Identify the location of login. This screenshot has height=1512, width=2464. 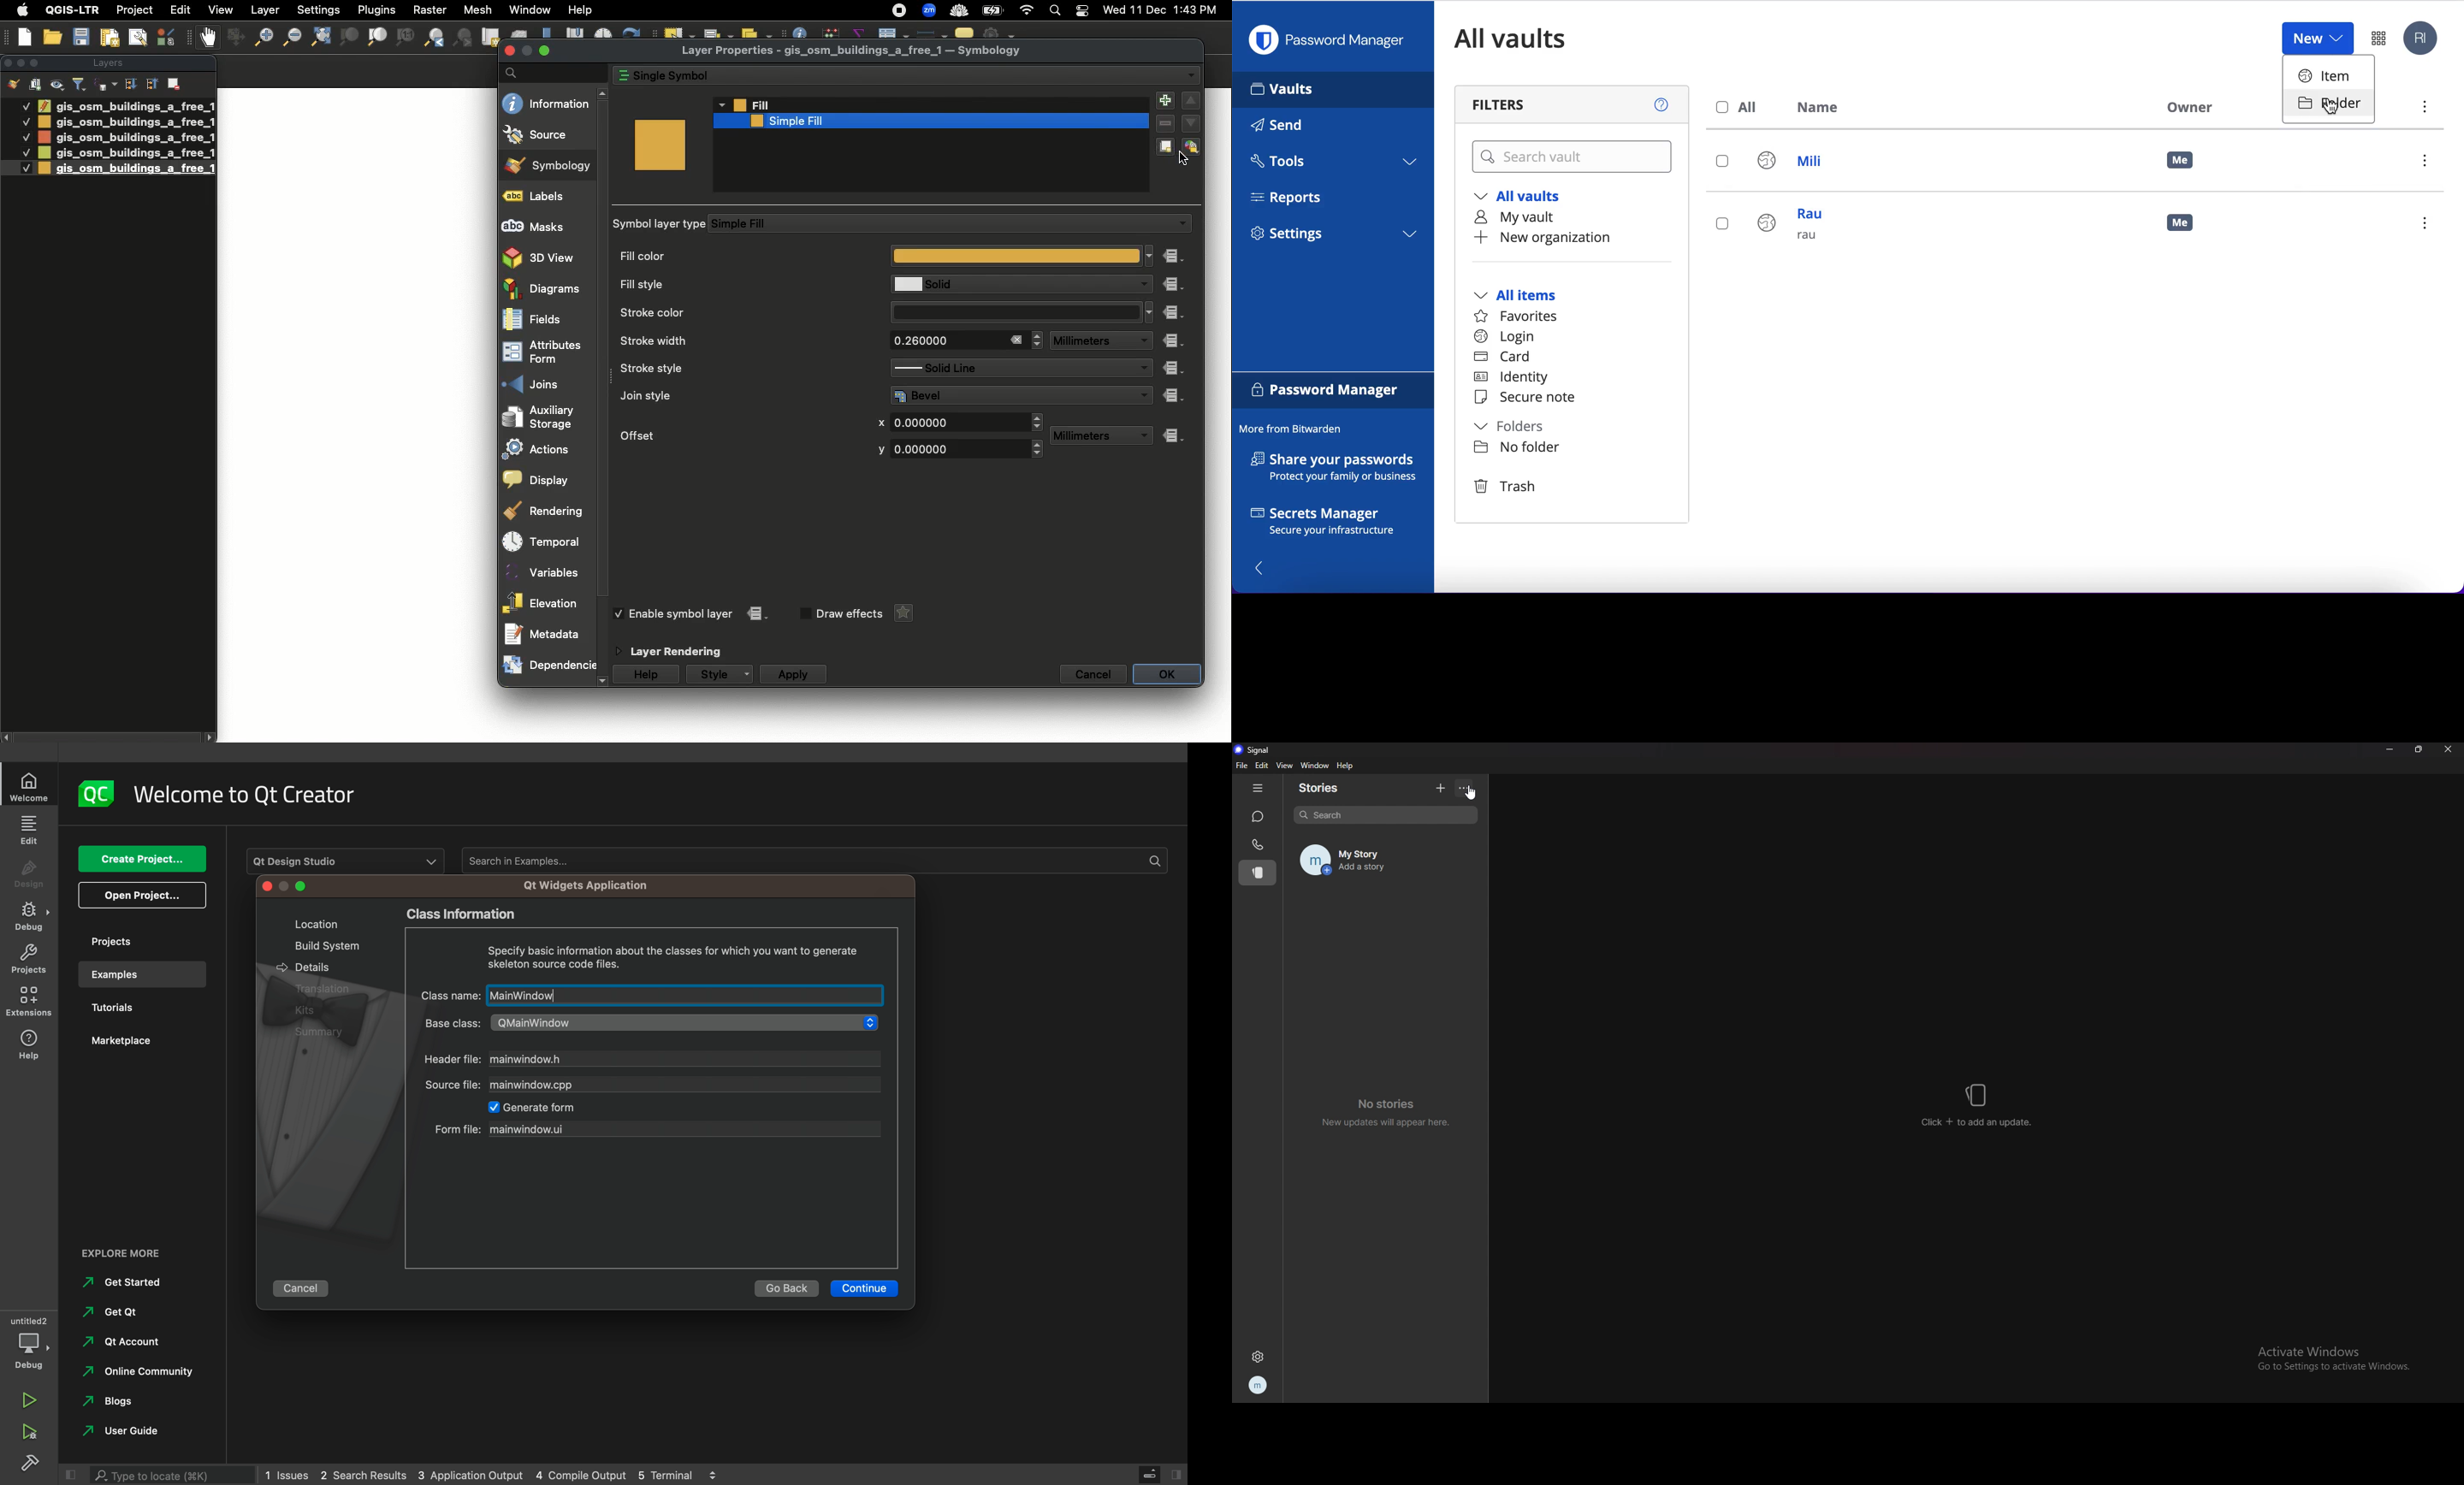
(1504, 337).